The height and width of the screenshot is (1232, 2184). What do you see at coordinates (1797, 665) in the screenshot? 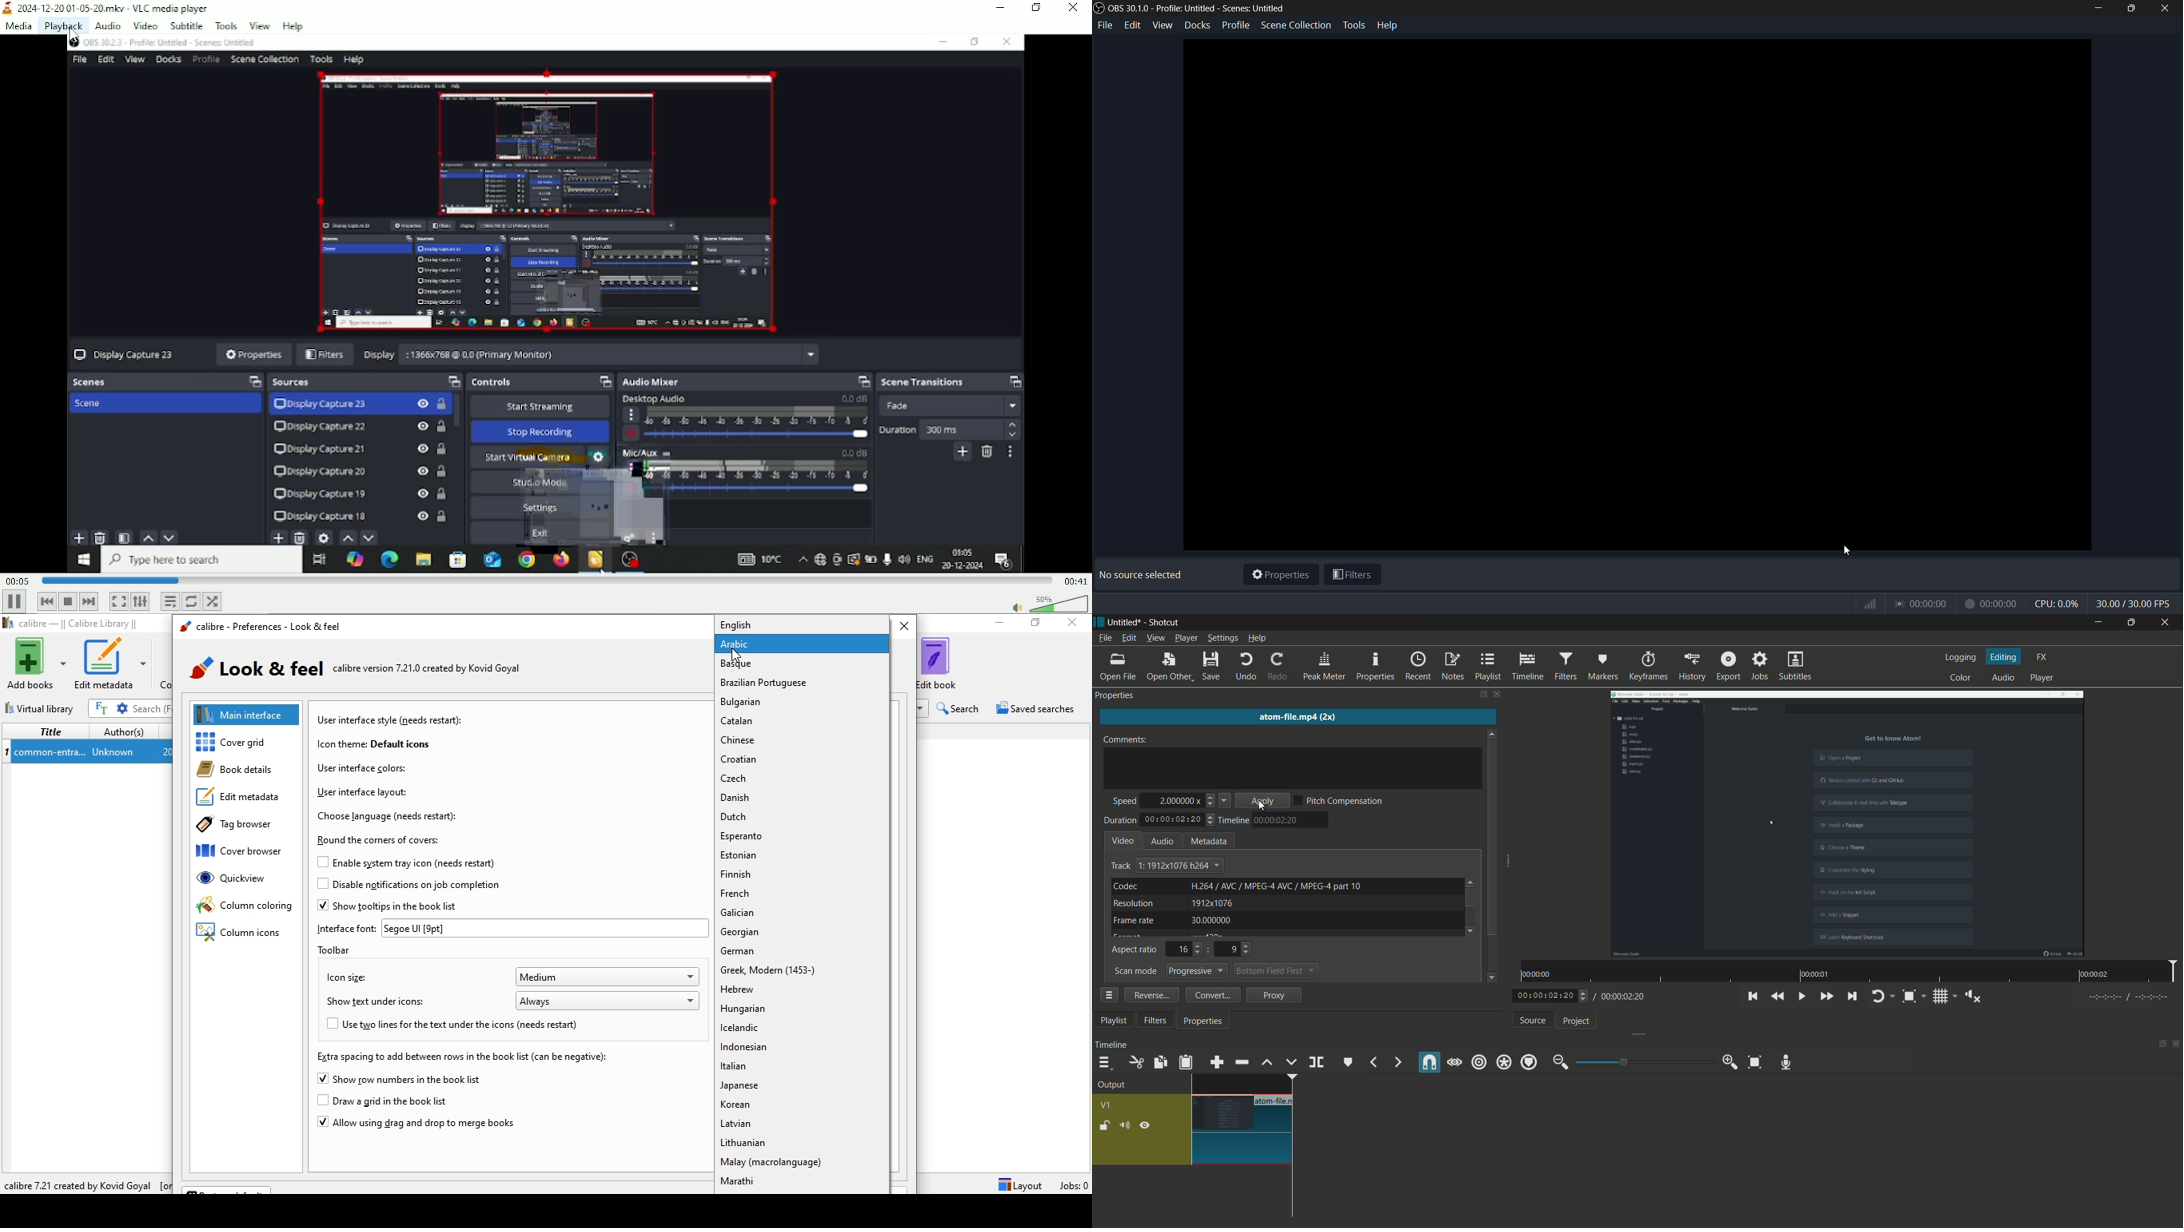
I see `subtitles` at bounding box center [1797, 665].